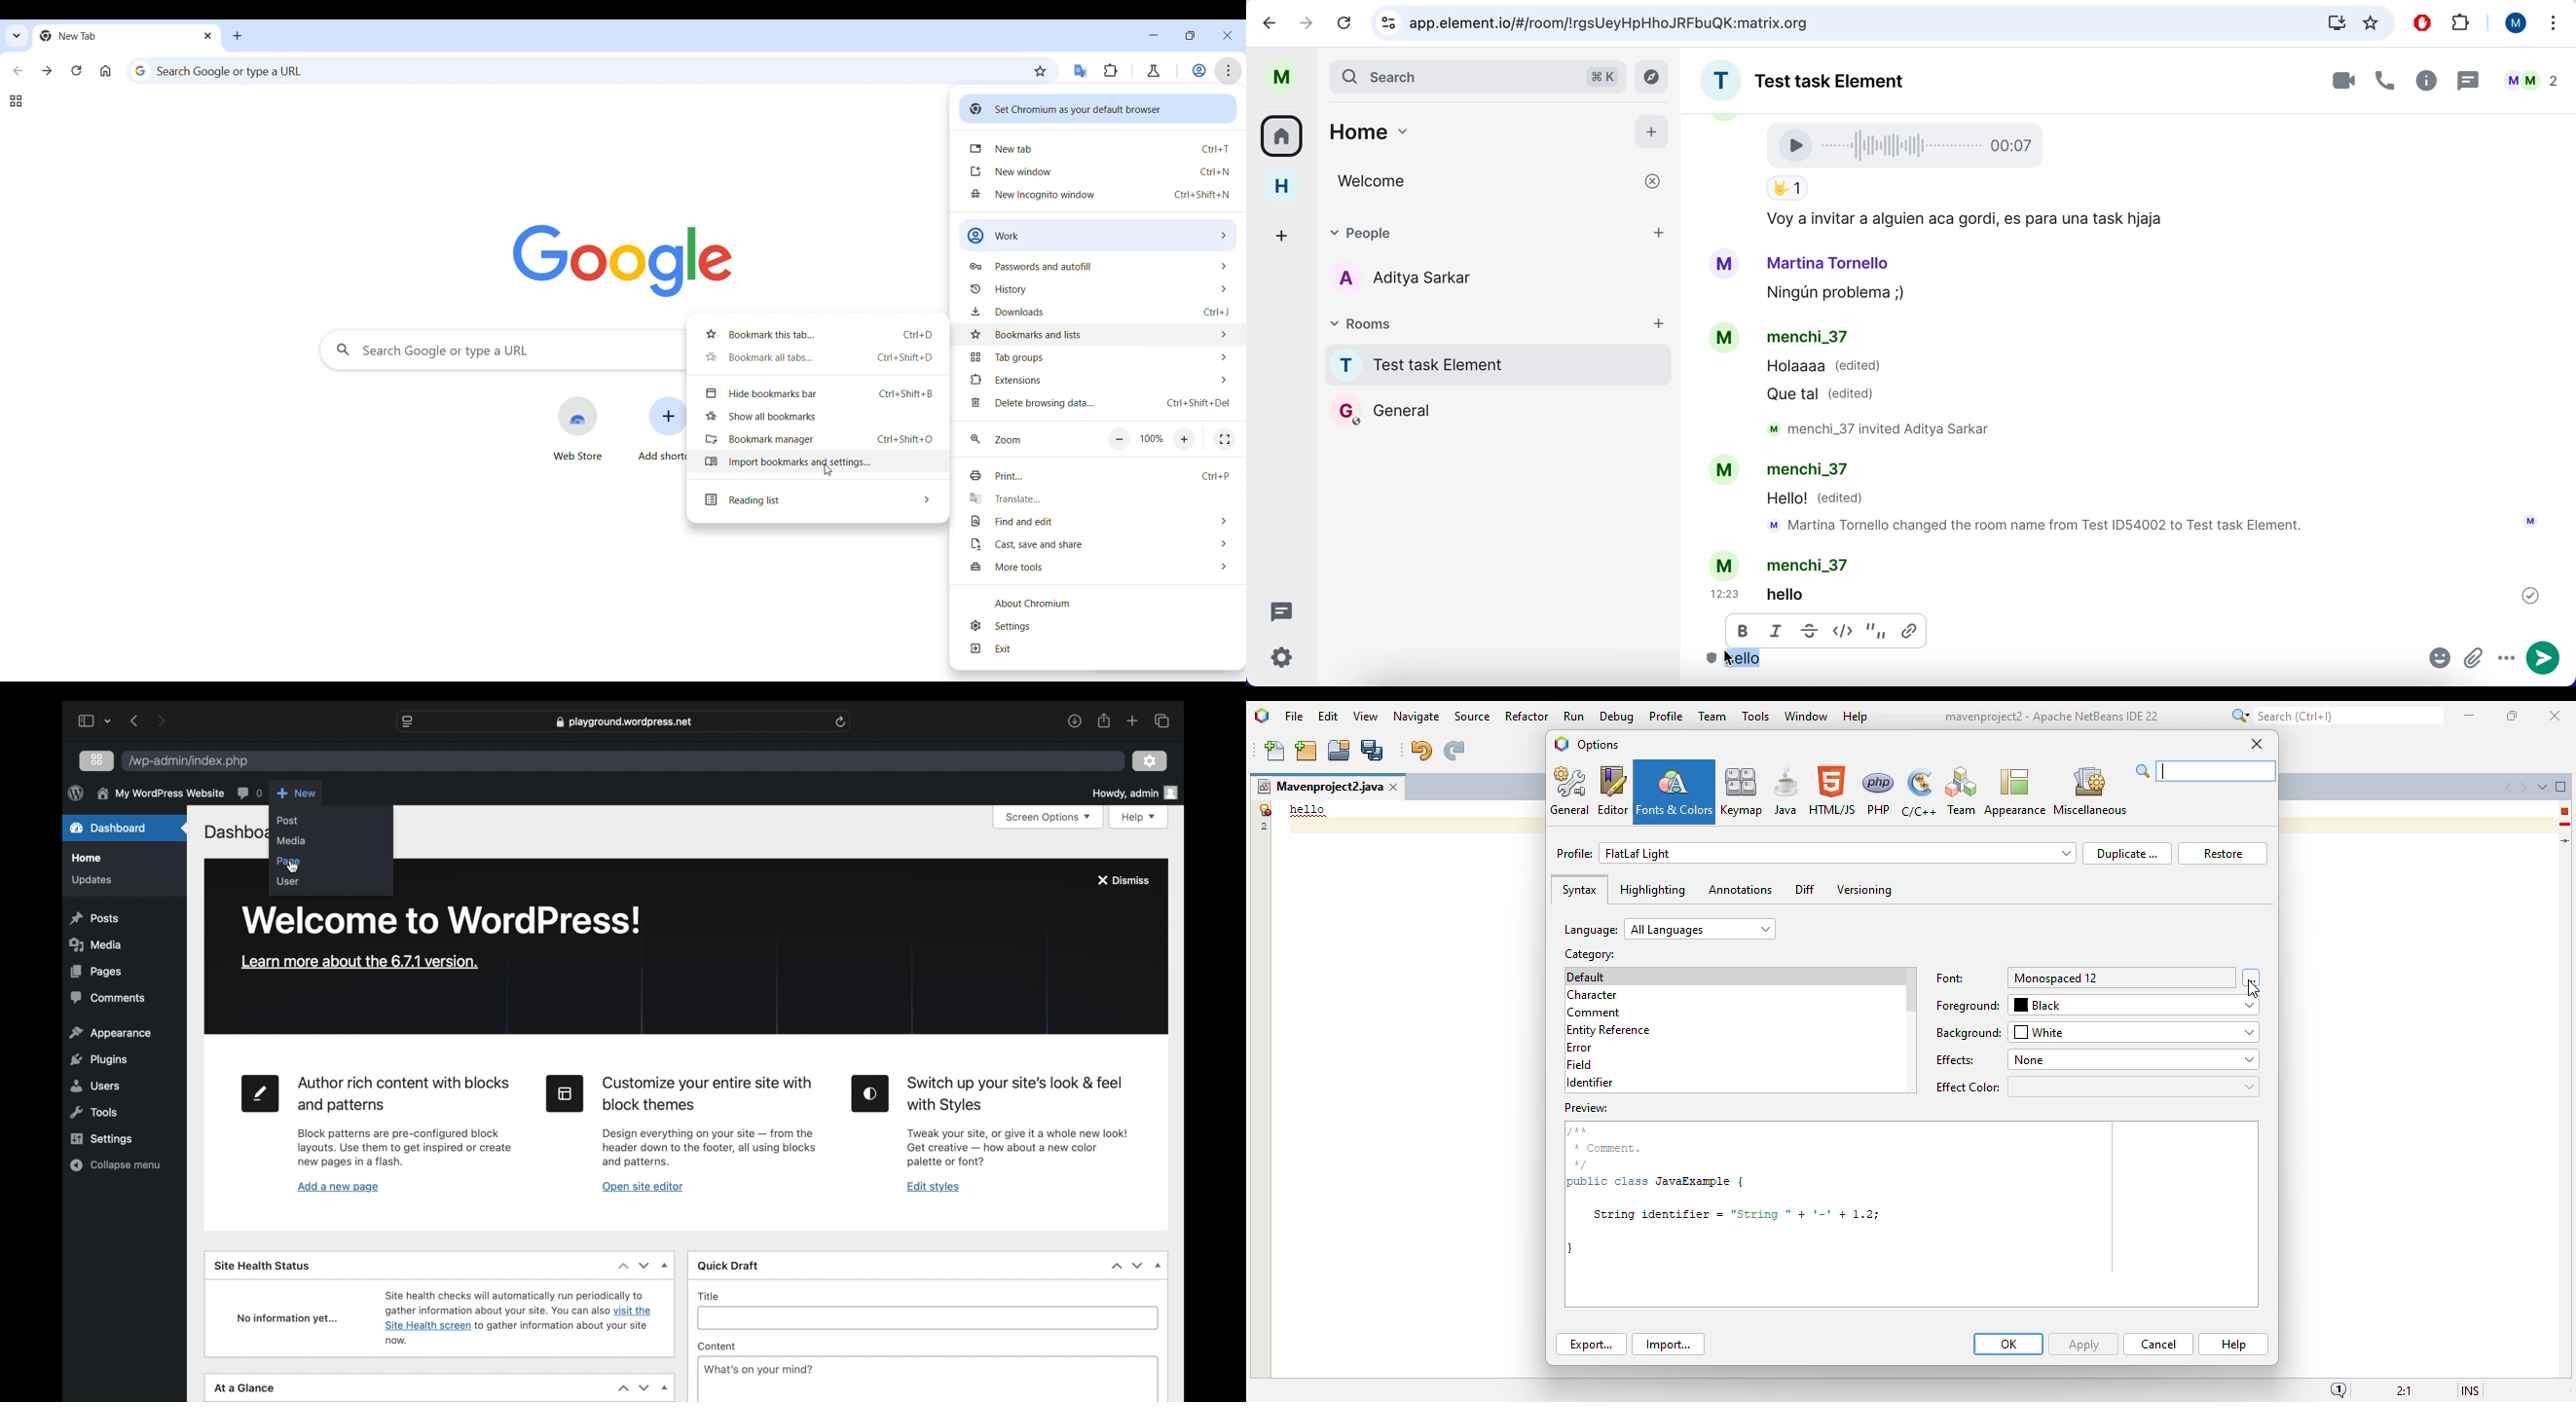 This screenshot has width=2576, height=1428. What do you see at coordinates (288, 881) in the screenshot?
I see `user` at bounding box center [288, 881].